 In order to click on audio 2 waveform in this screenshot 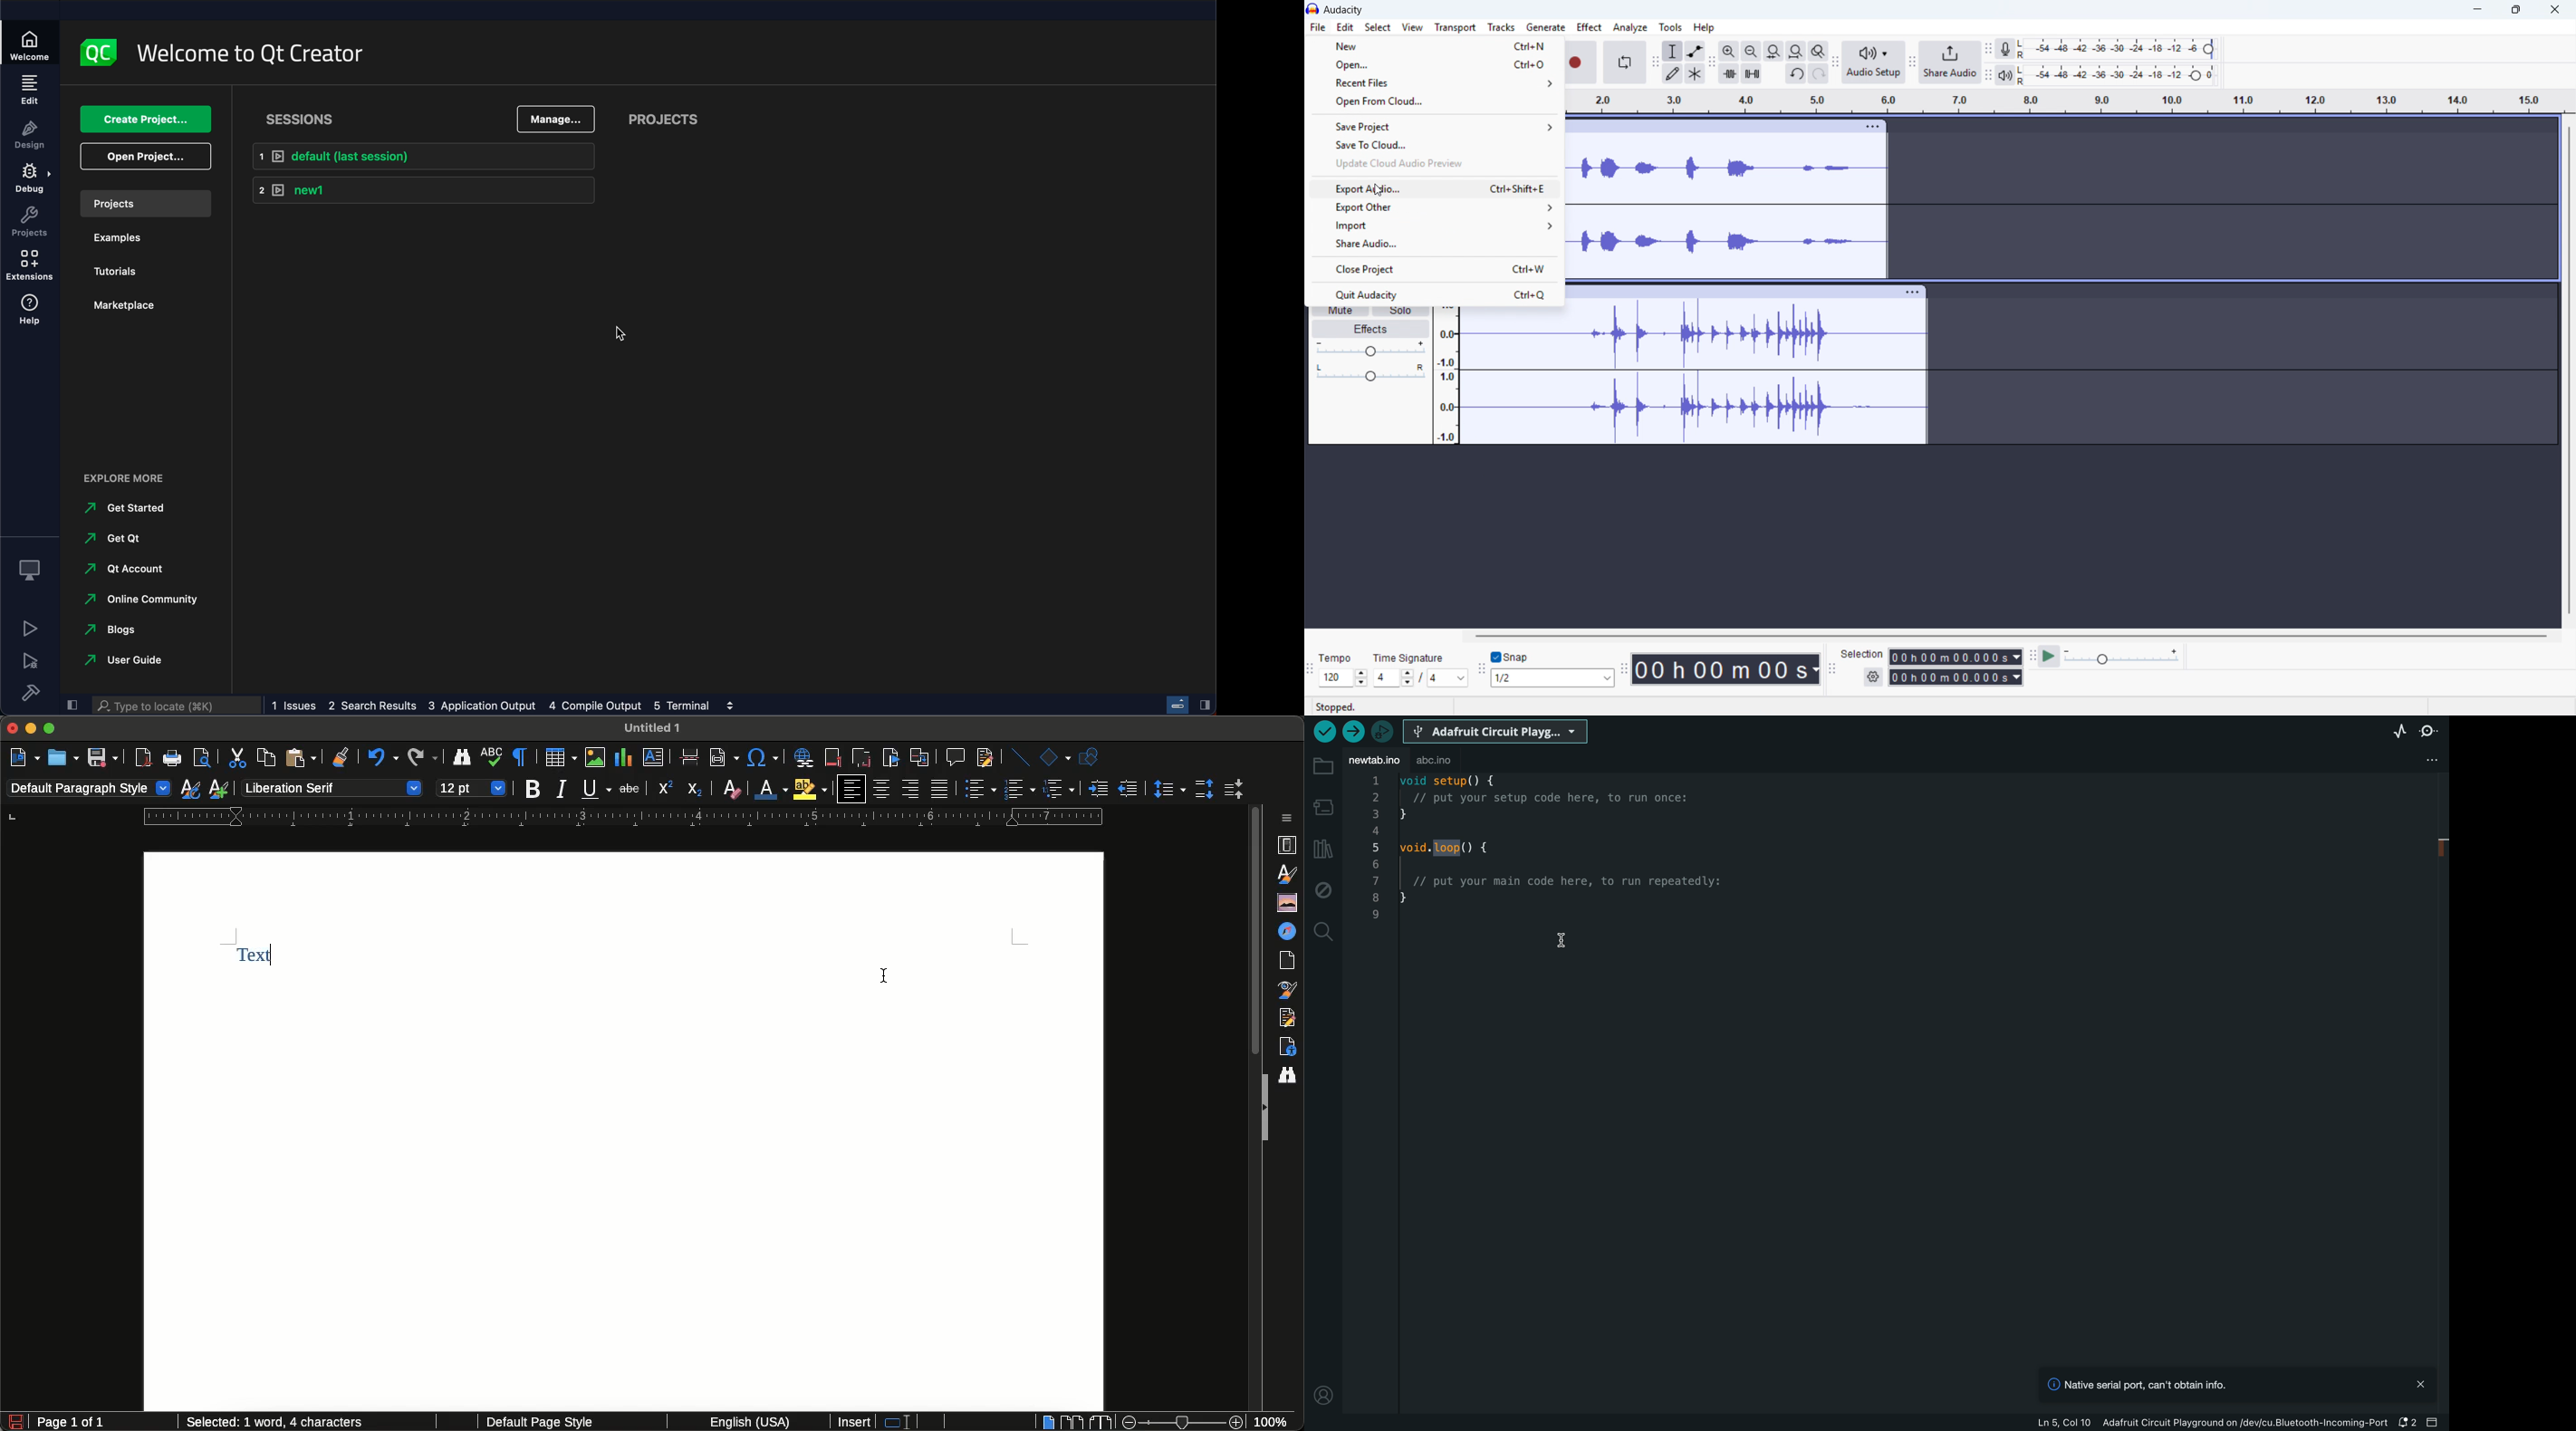, I will do `click(1693, 377)`.